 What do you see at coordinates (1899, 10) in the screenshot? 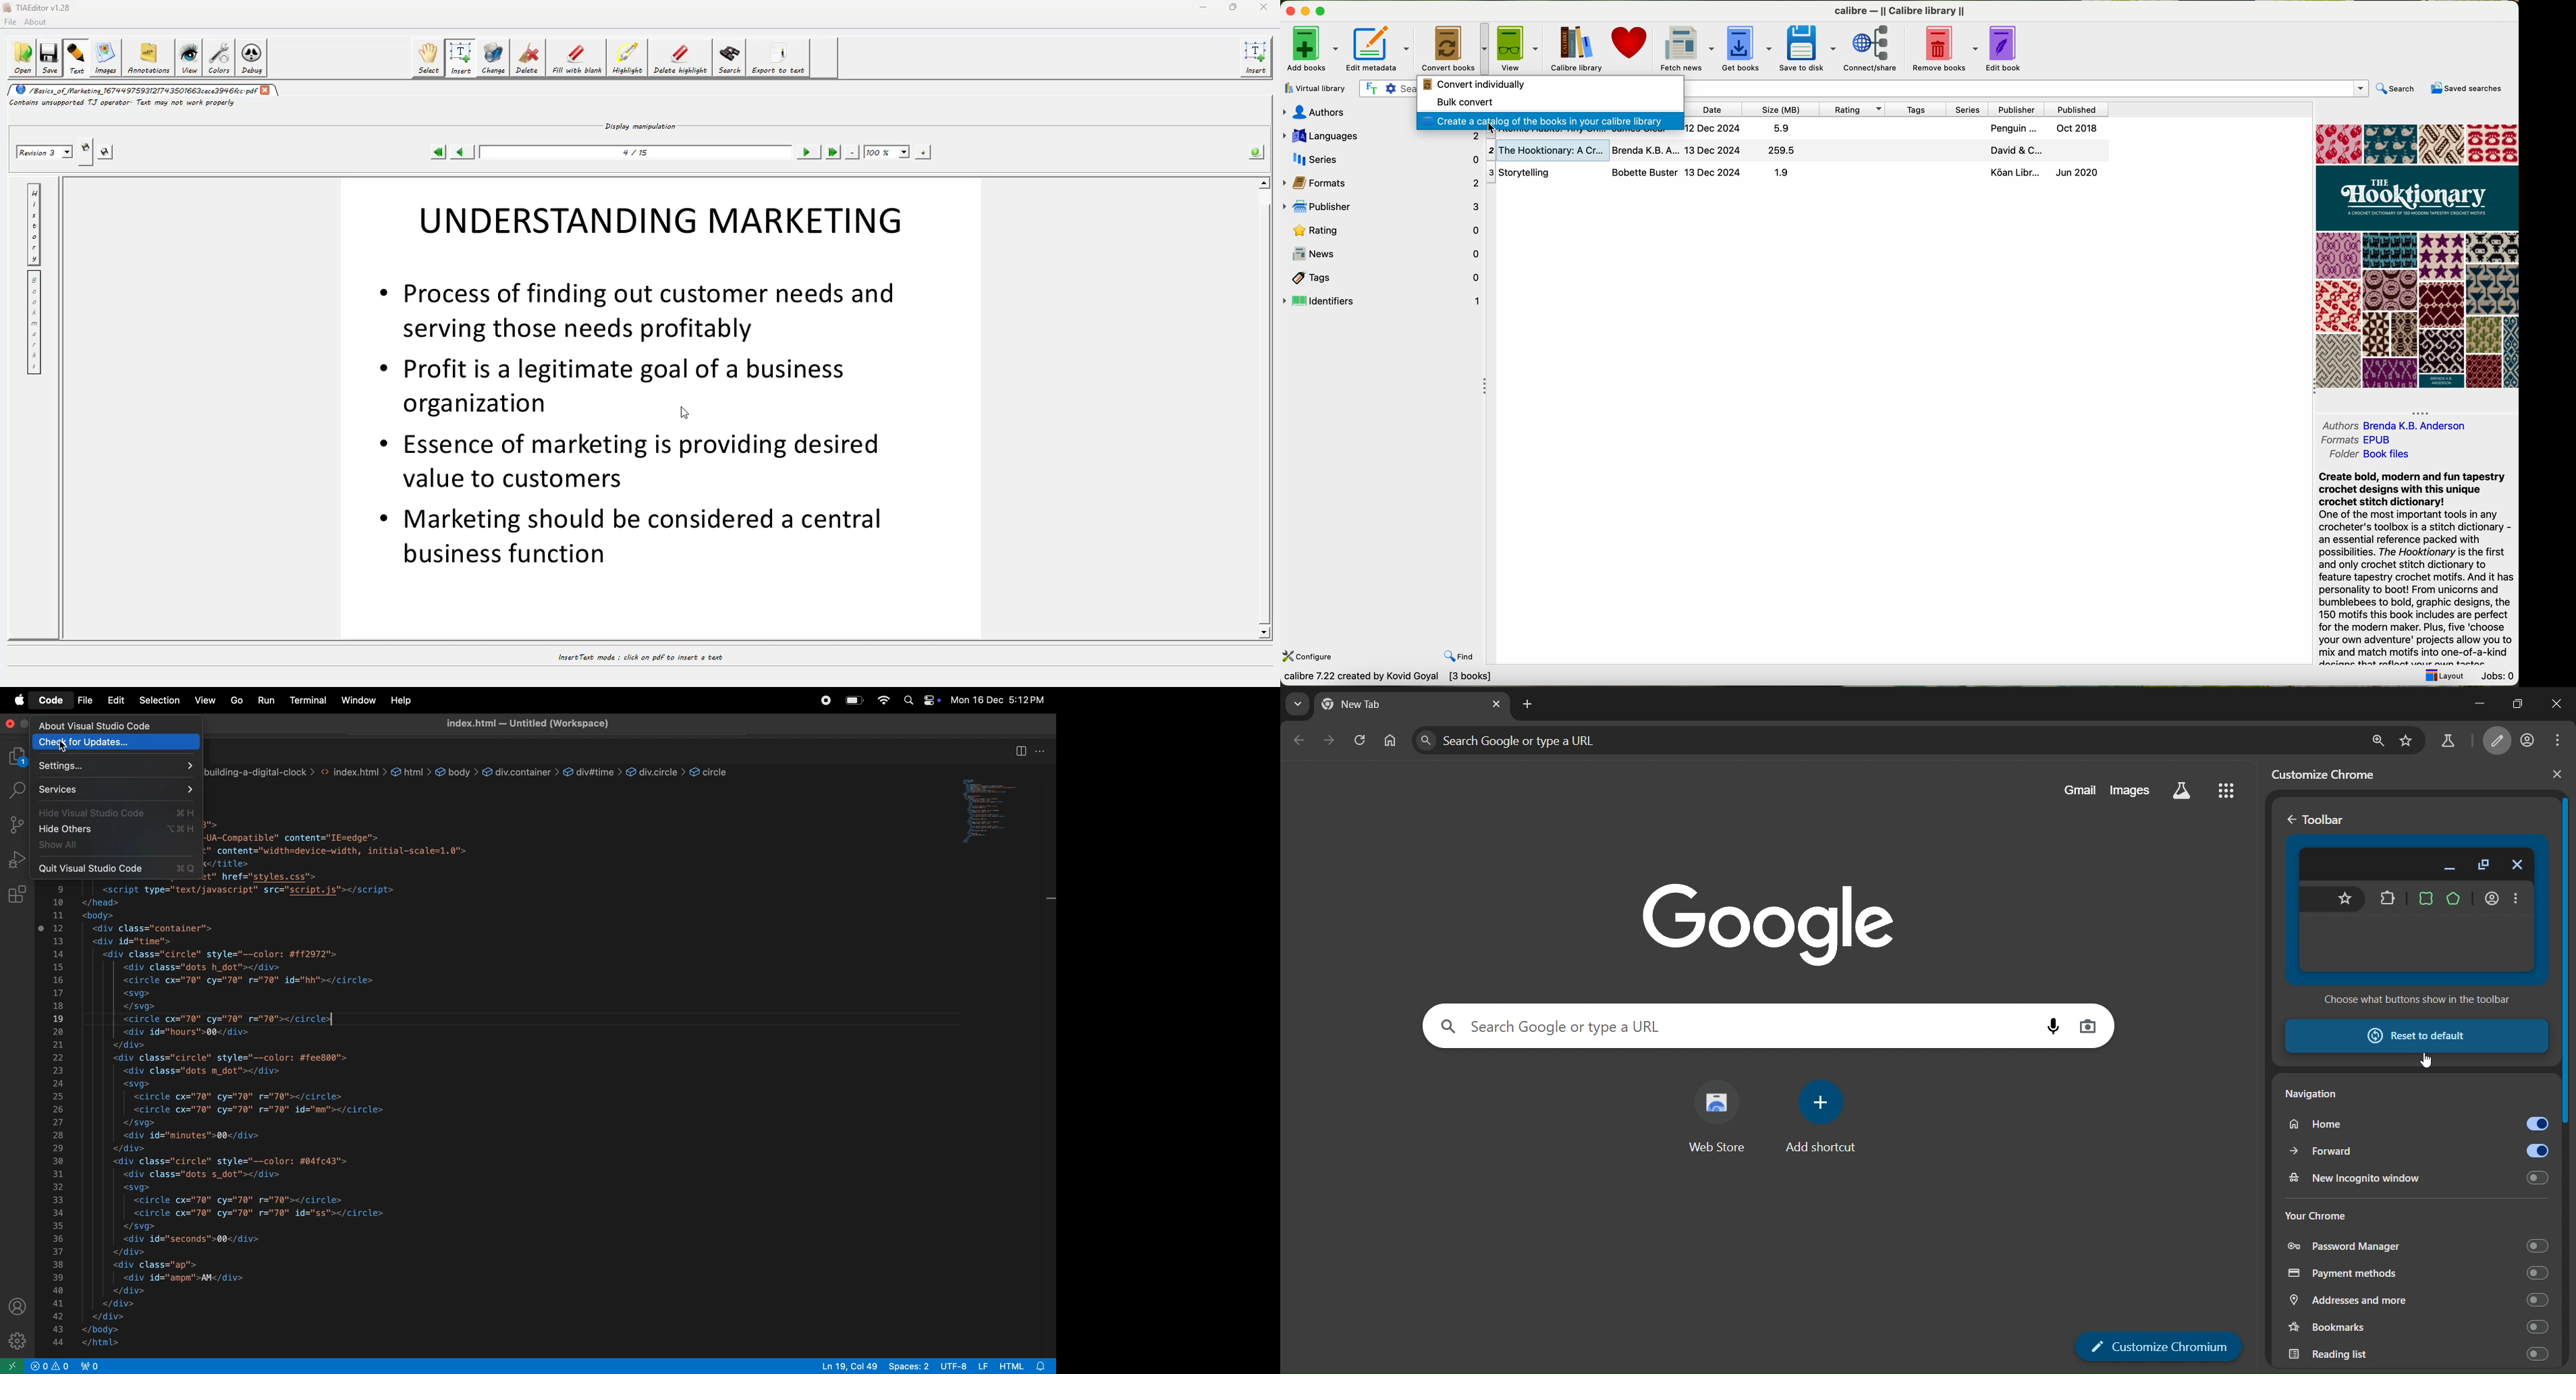
I see `Calibre library` at bounding box center [1899, 10].